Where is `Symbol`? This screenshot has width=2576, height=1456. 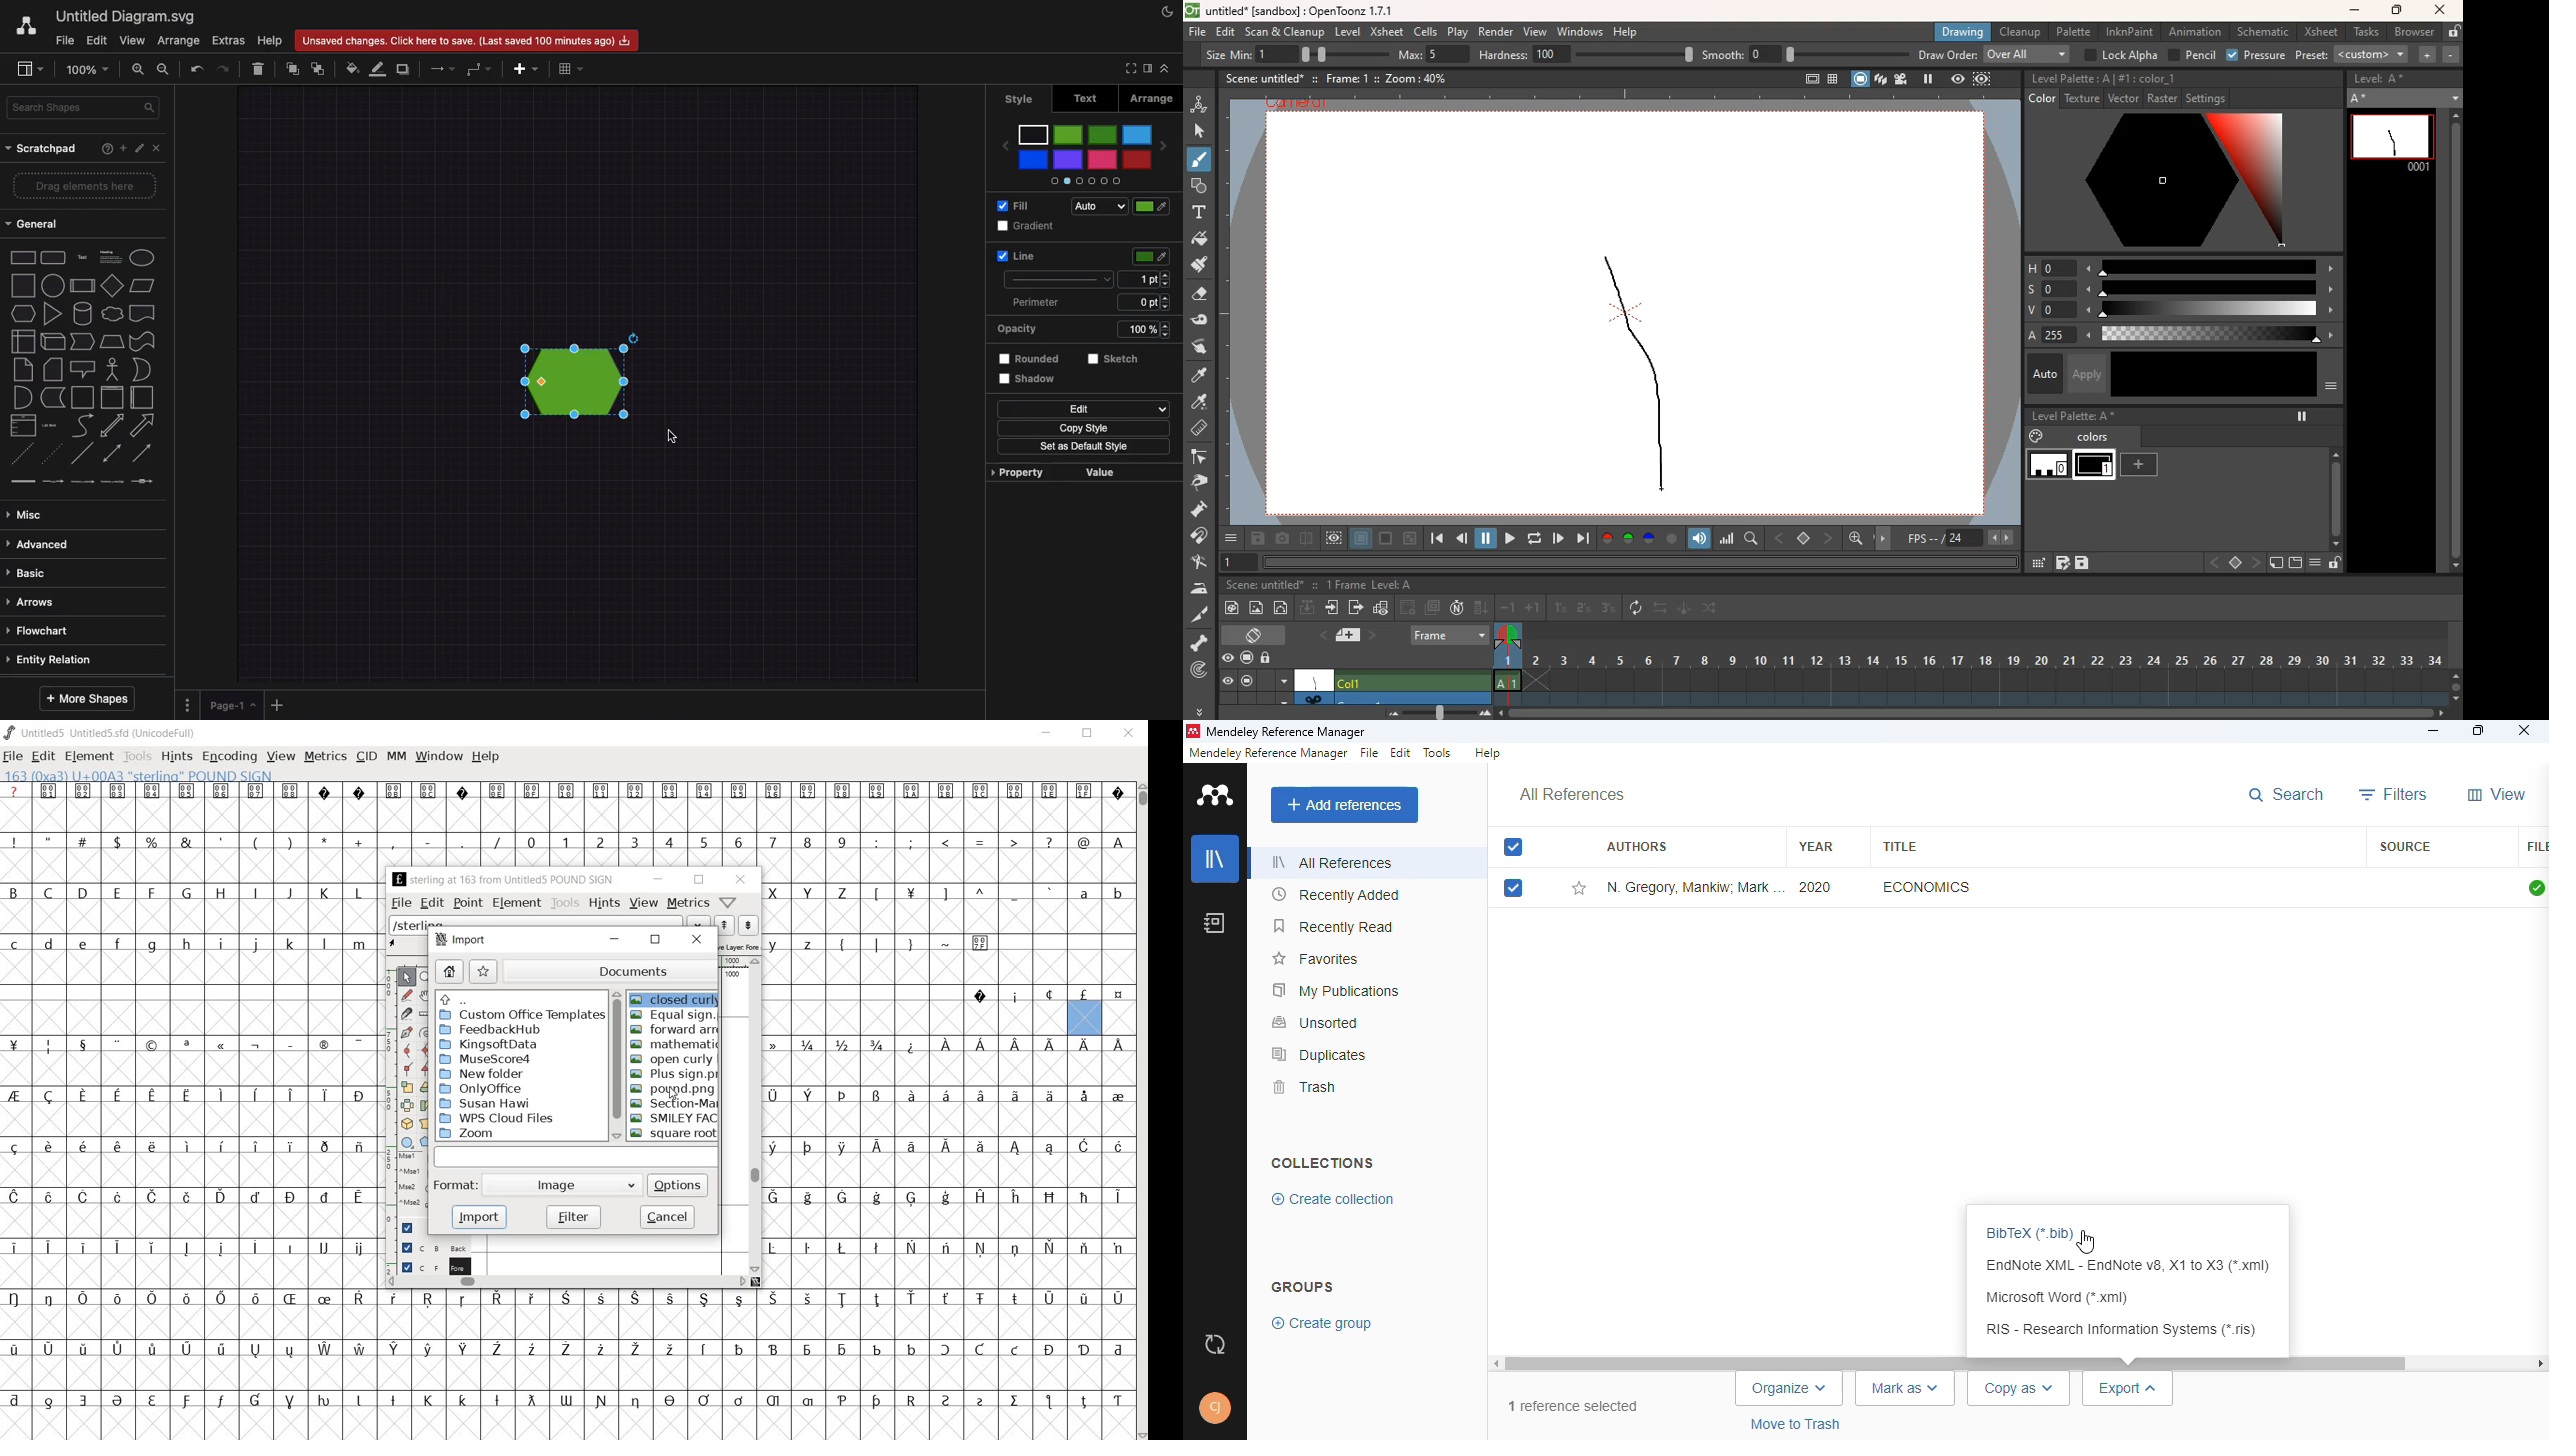
Symbol is located at coordinates (255, 1196).